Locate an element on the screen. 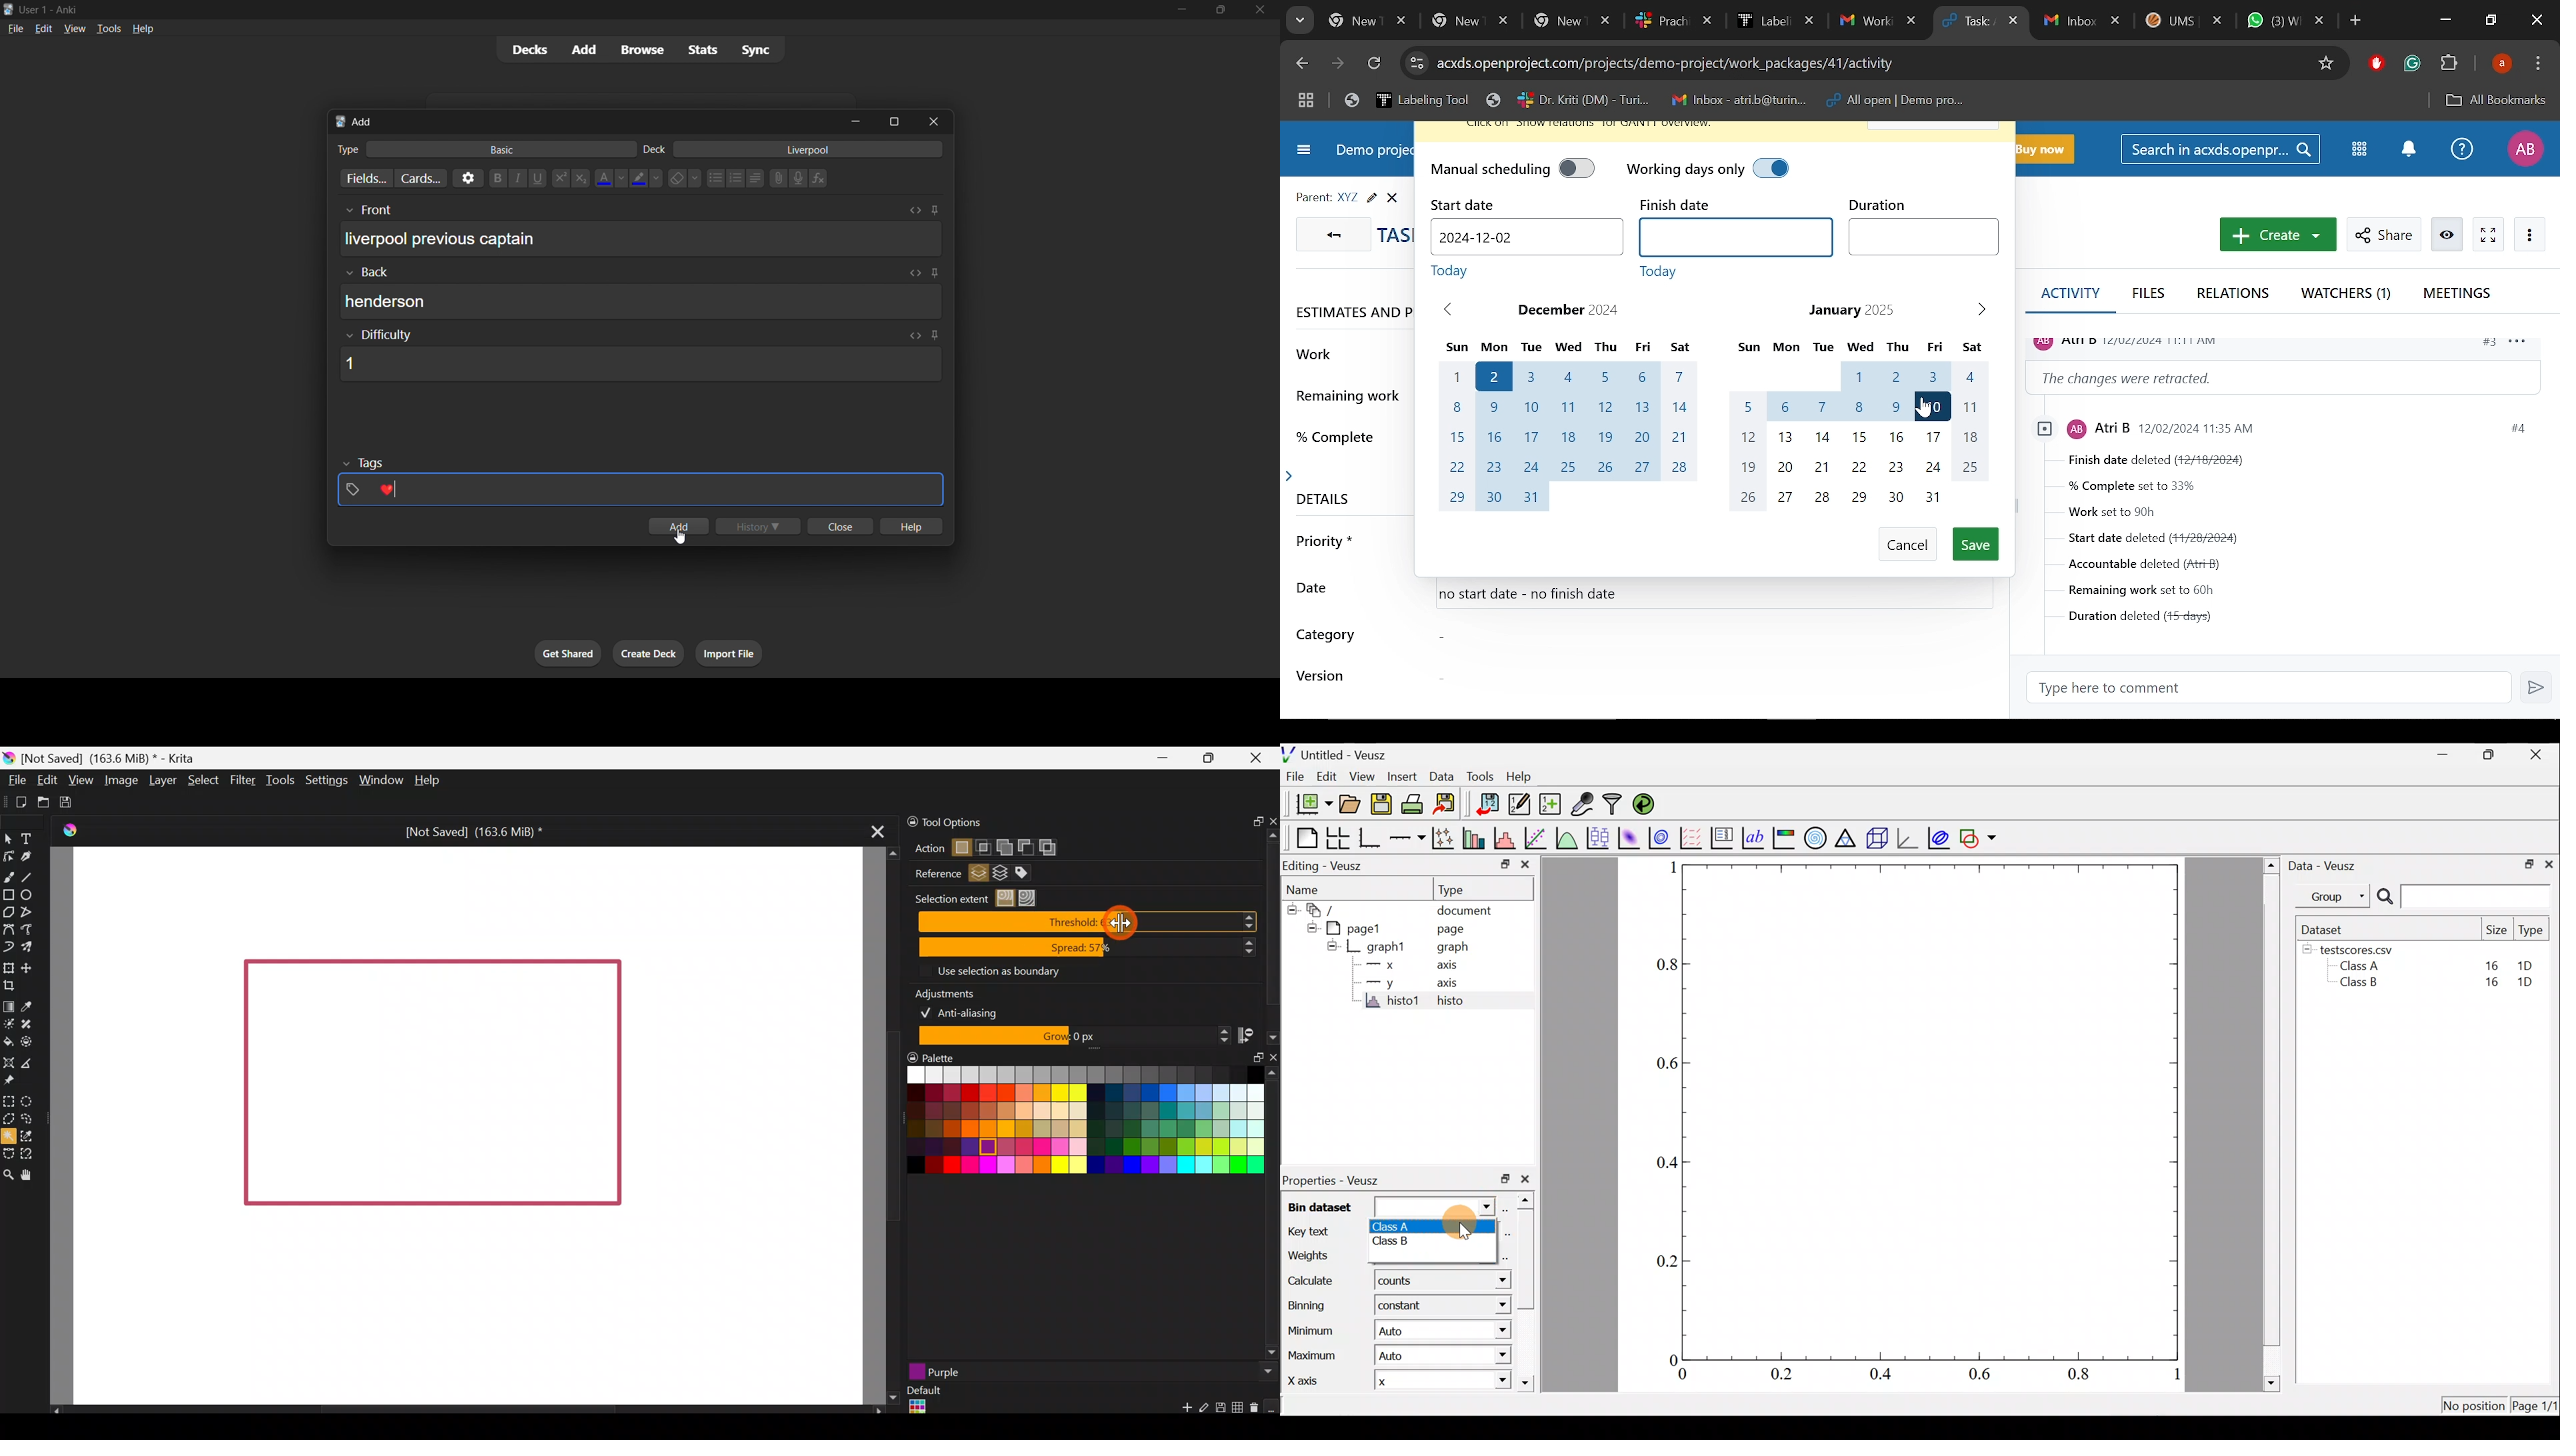 The height and width of the screenshot is (1456, 2576). link is located at coordinates (777, 180).